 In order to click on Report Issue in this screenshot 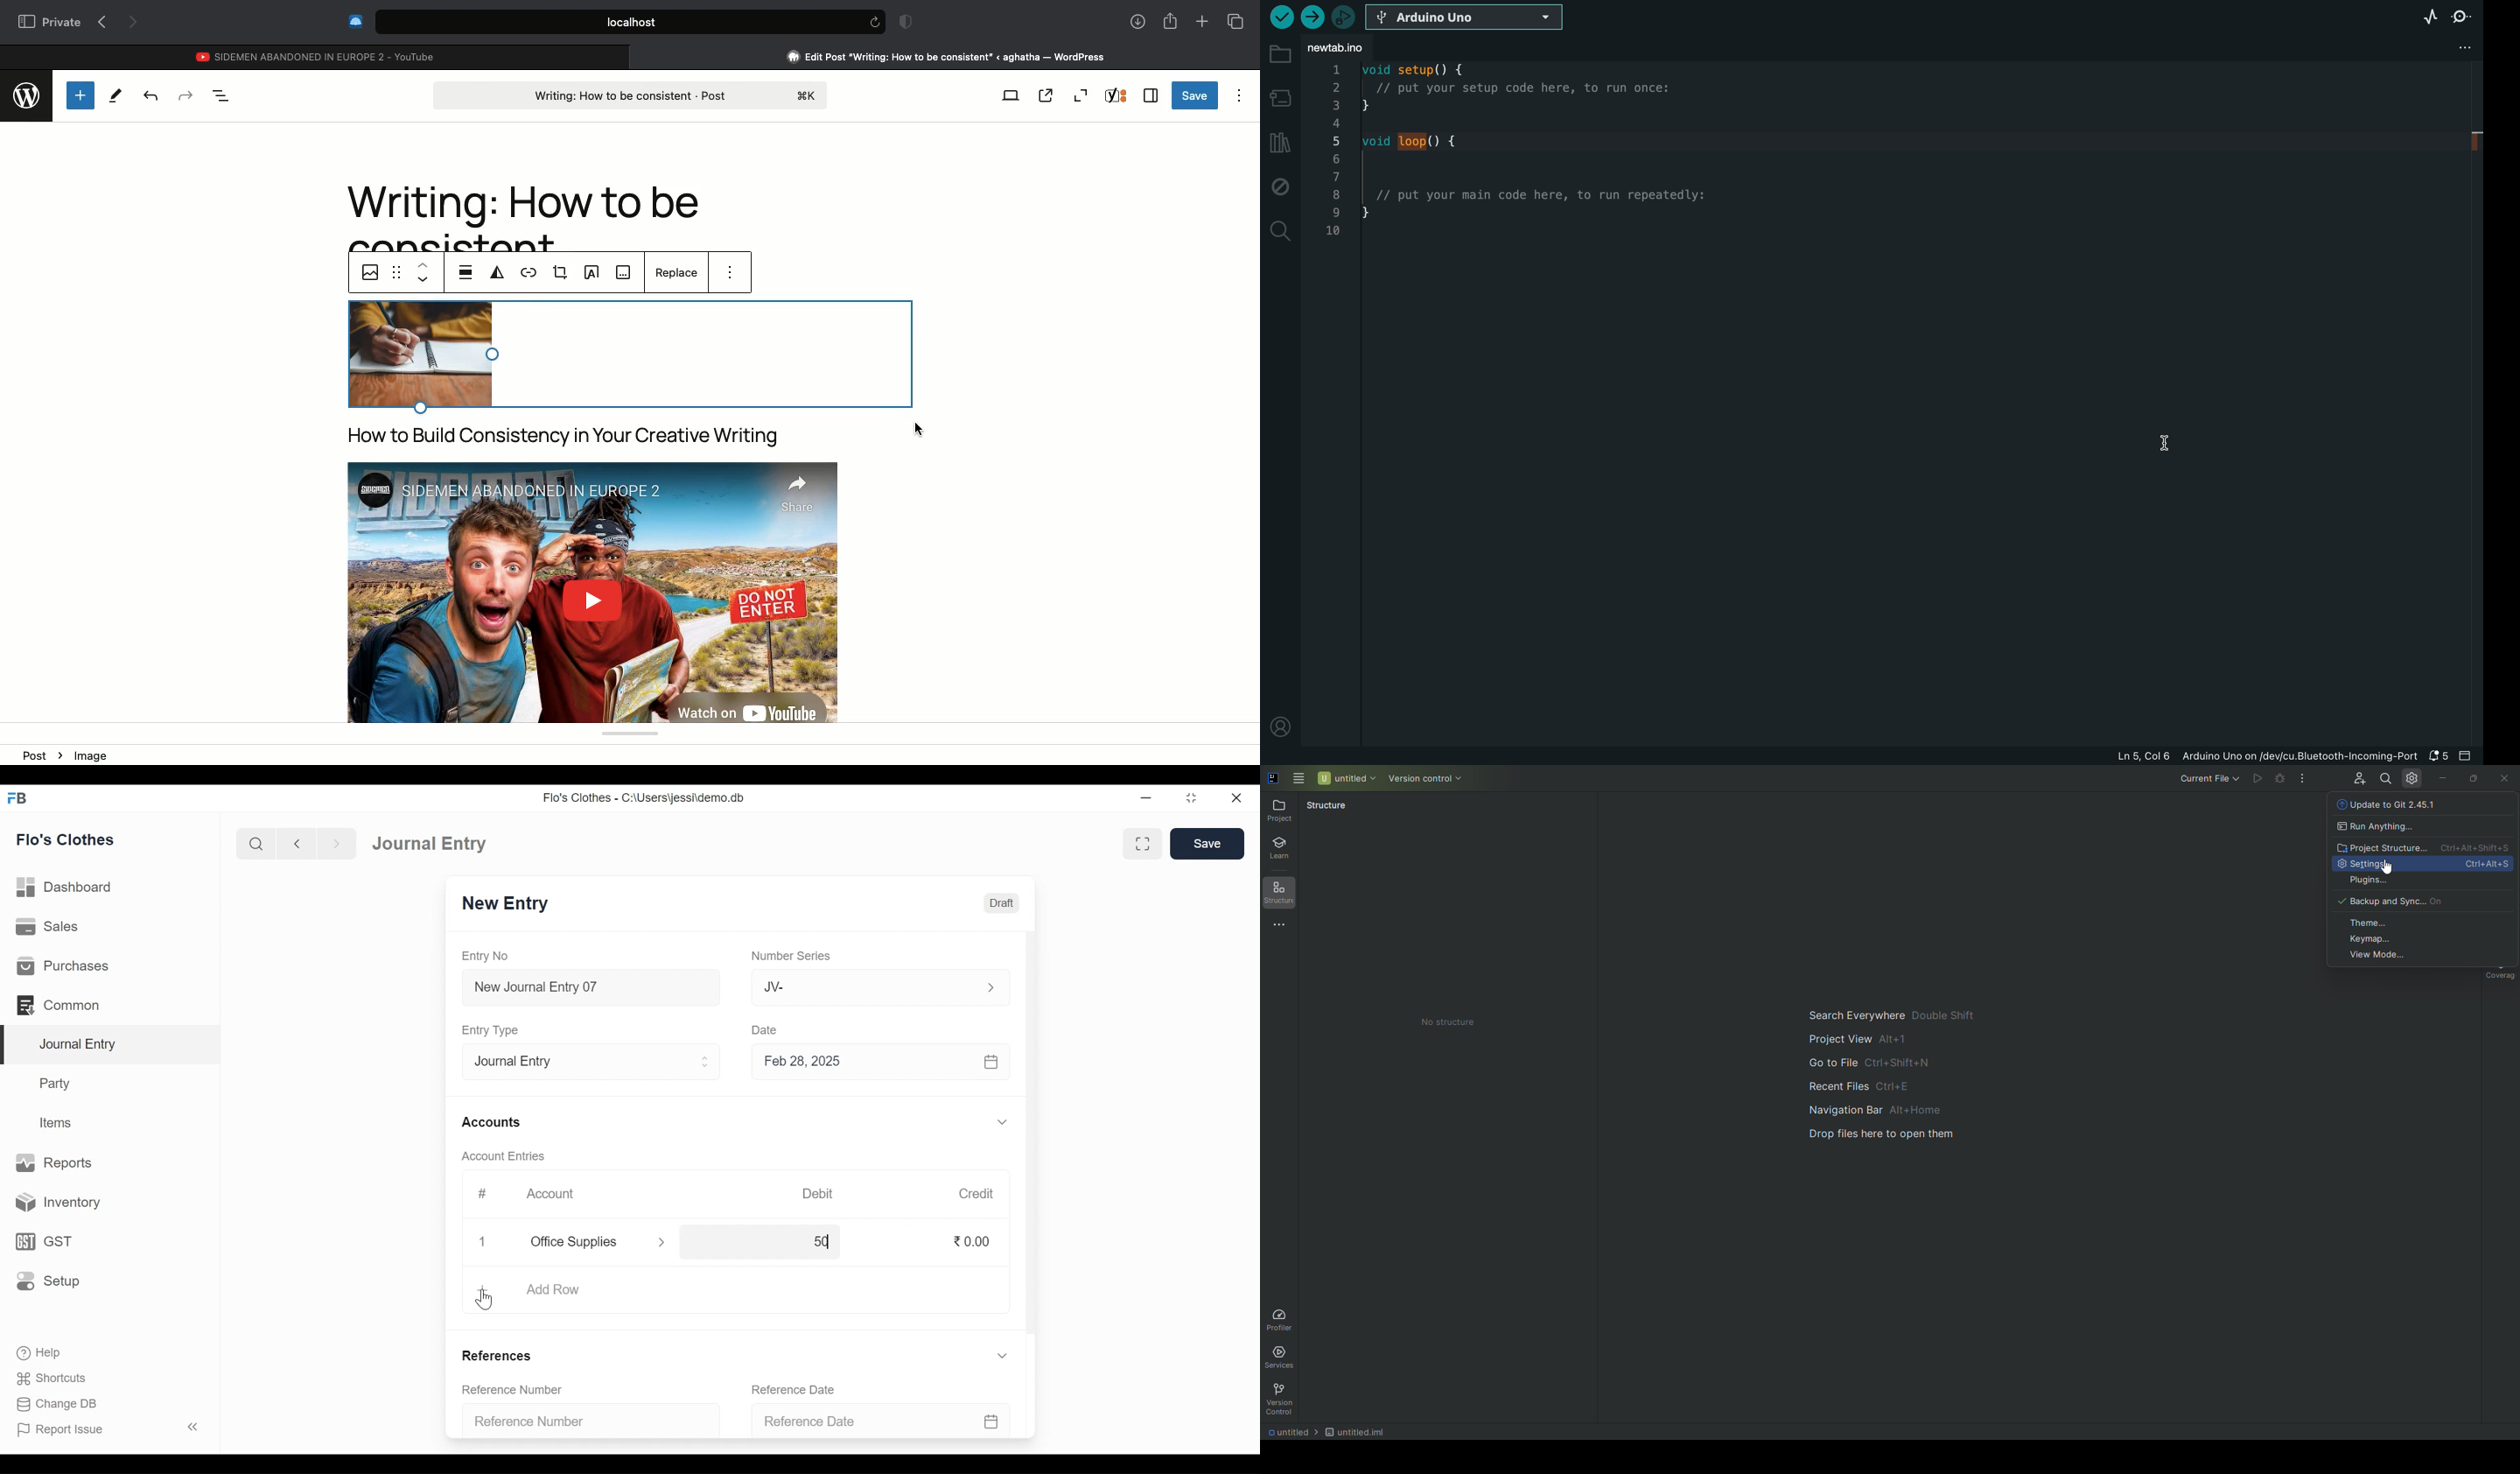, I will do `click(60, 1429)`.